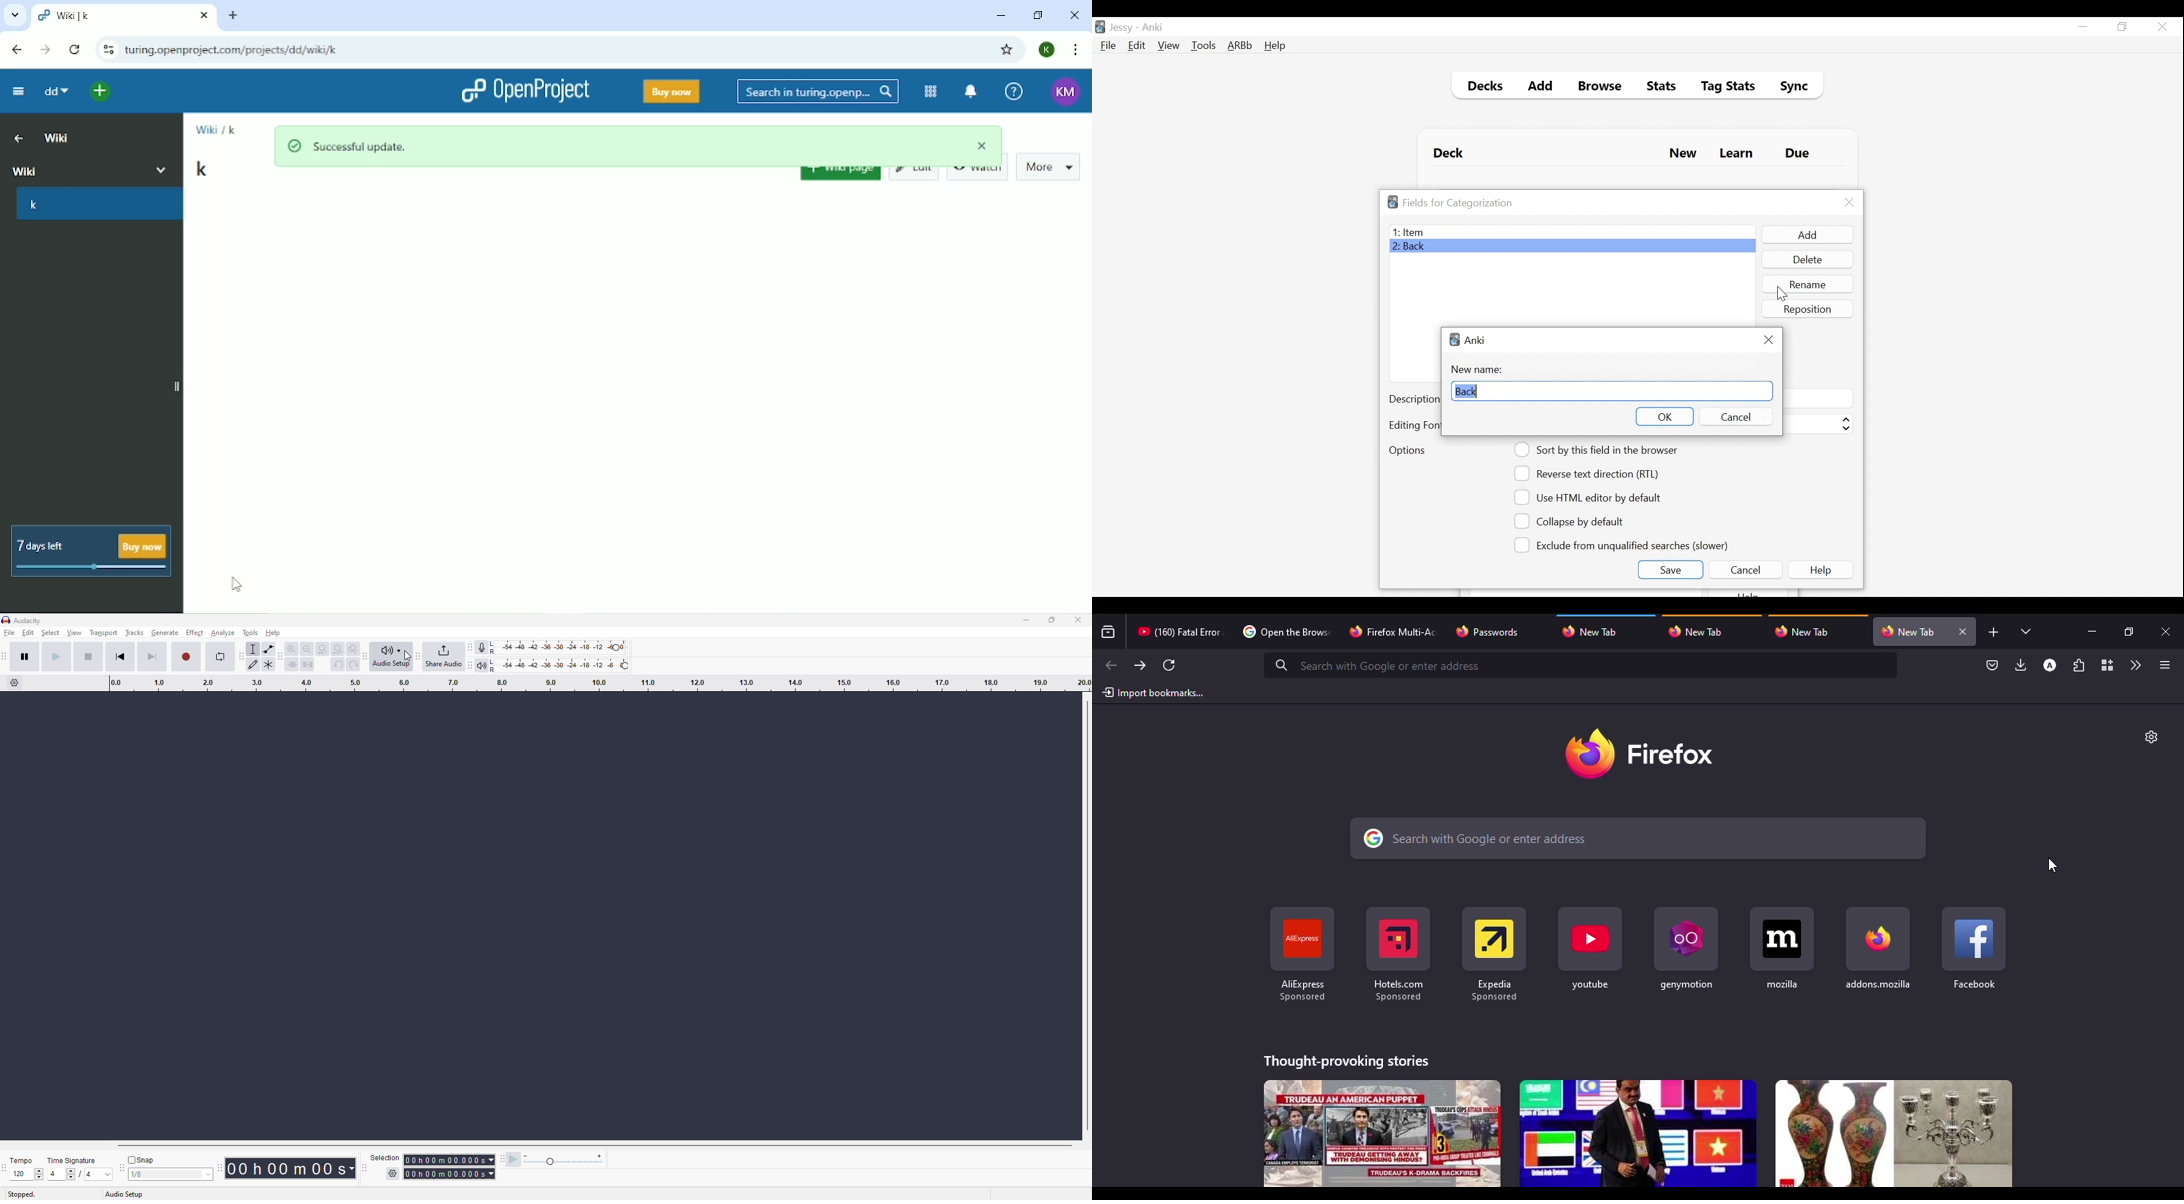 The height and width of the screenshot is (1204, 2184). Describe the element at coordinates (2163, 27) in the screenshot. I see `Close` at that location.